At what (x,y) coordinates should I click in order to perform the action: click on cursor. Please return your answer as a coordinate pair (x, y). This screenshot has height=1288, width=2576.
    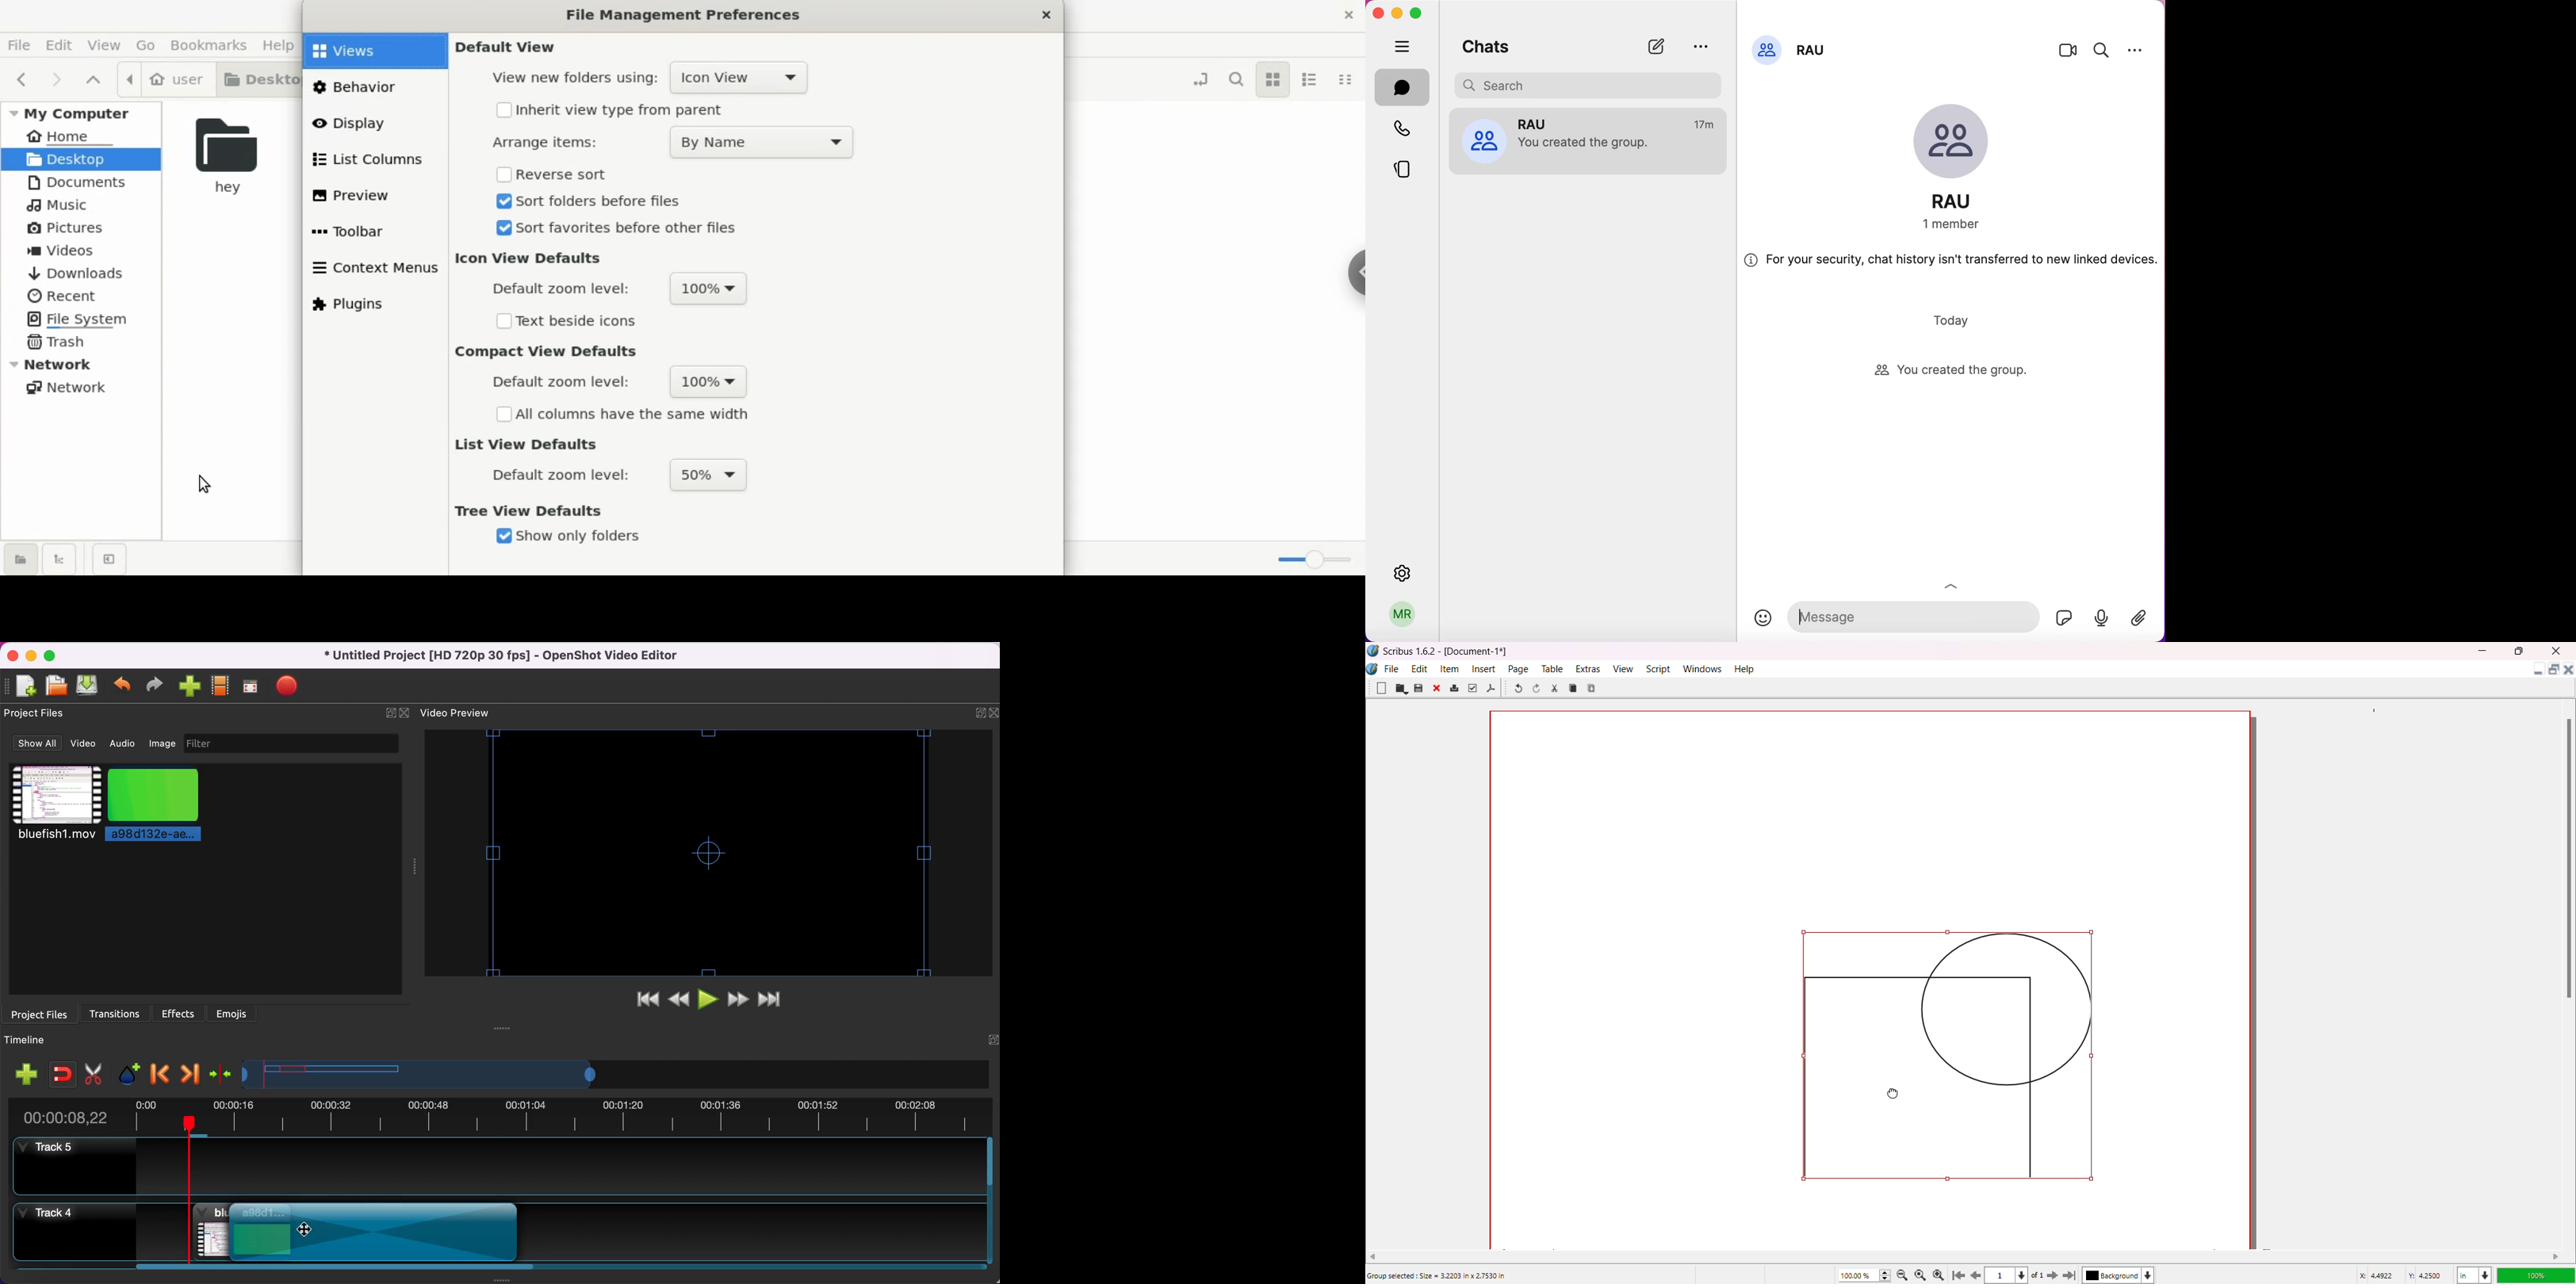
    Looking at the image, I should click on (204, 486).